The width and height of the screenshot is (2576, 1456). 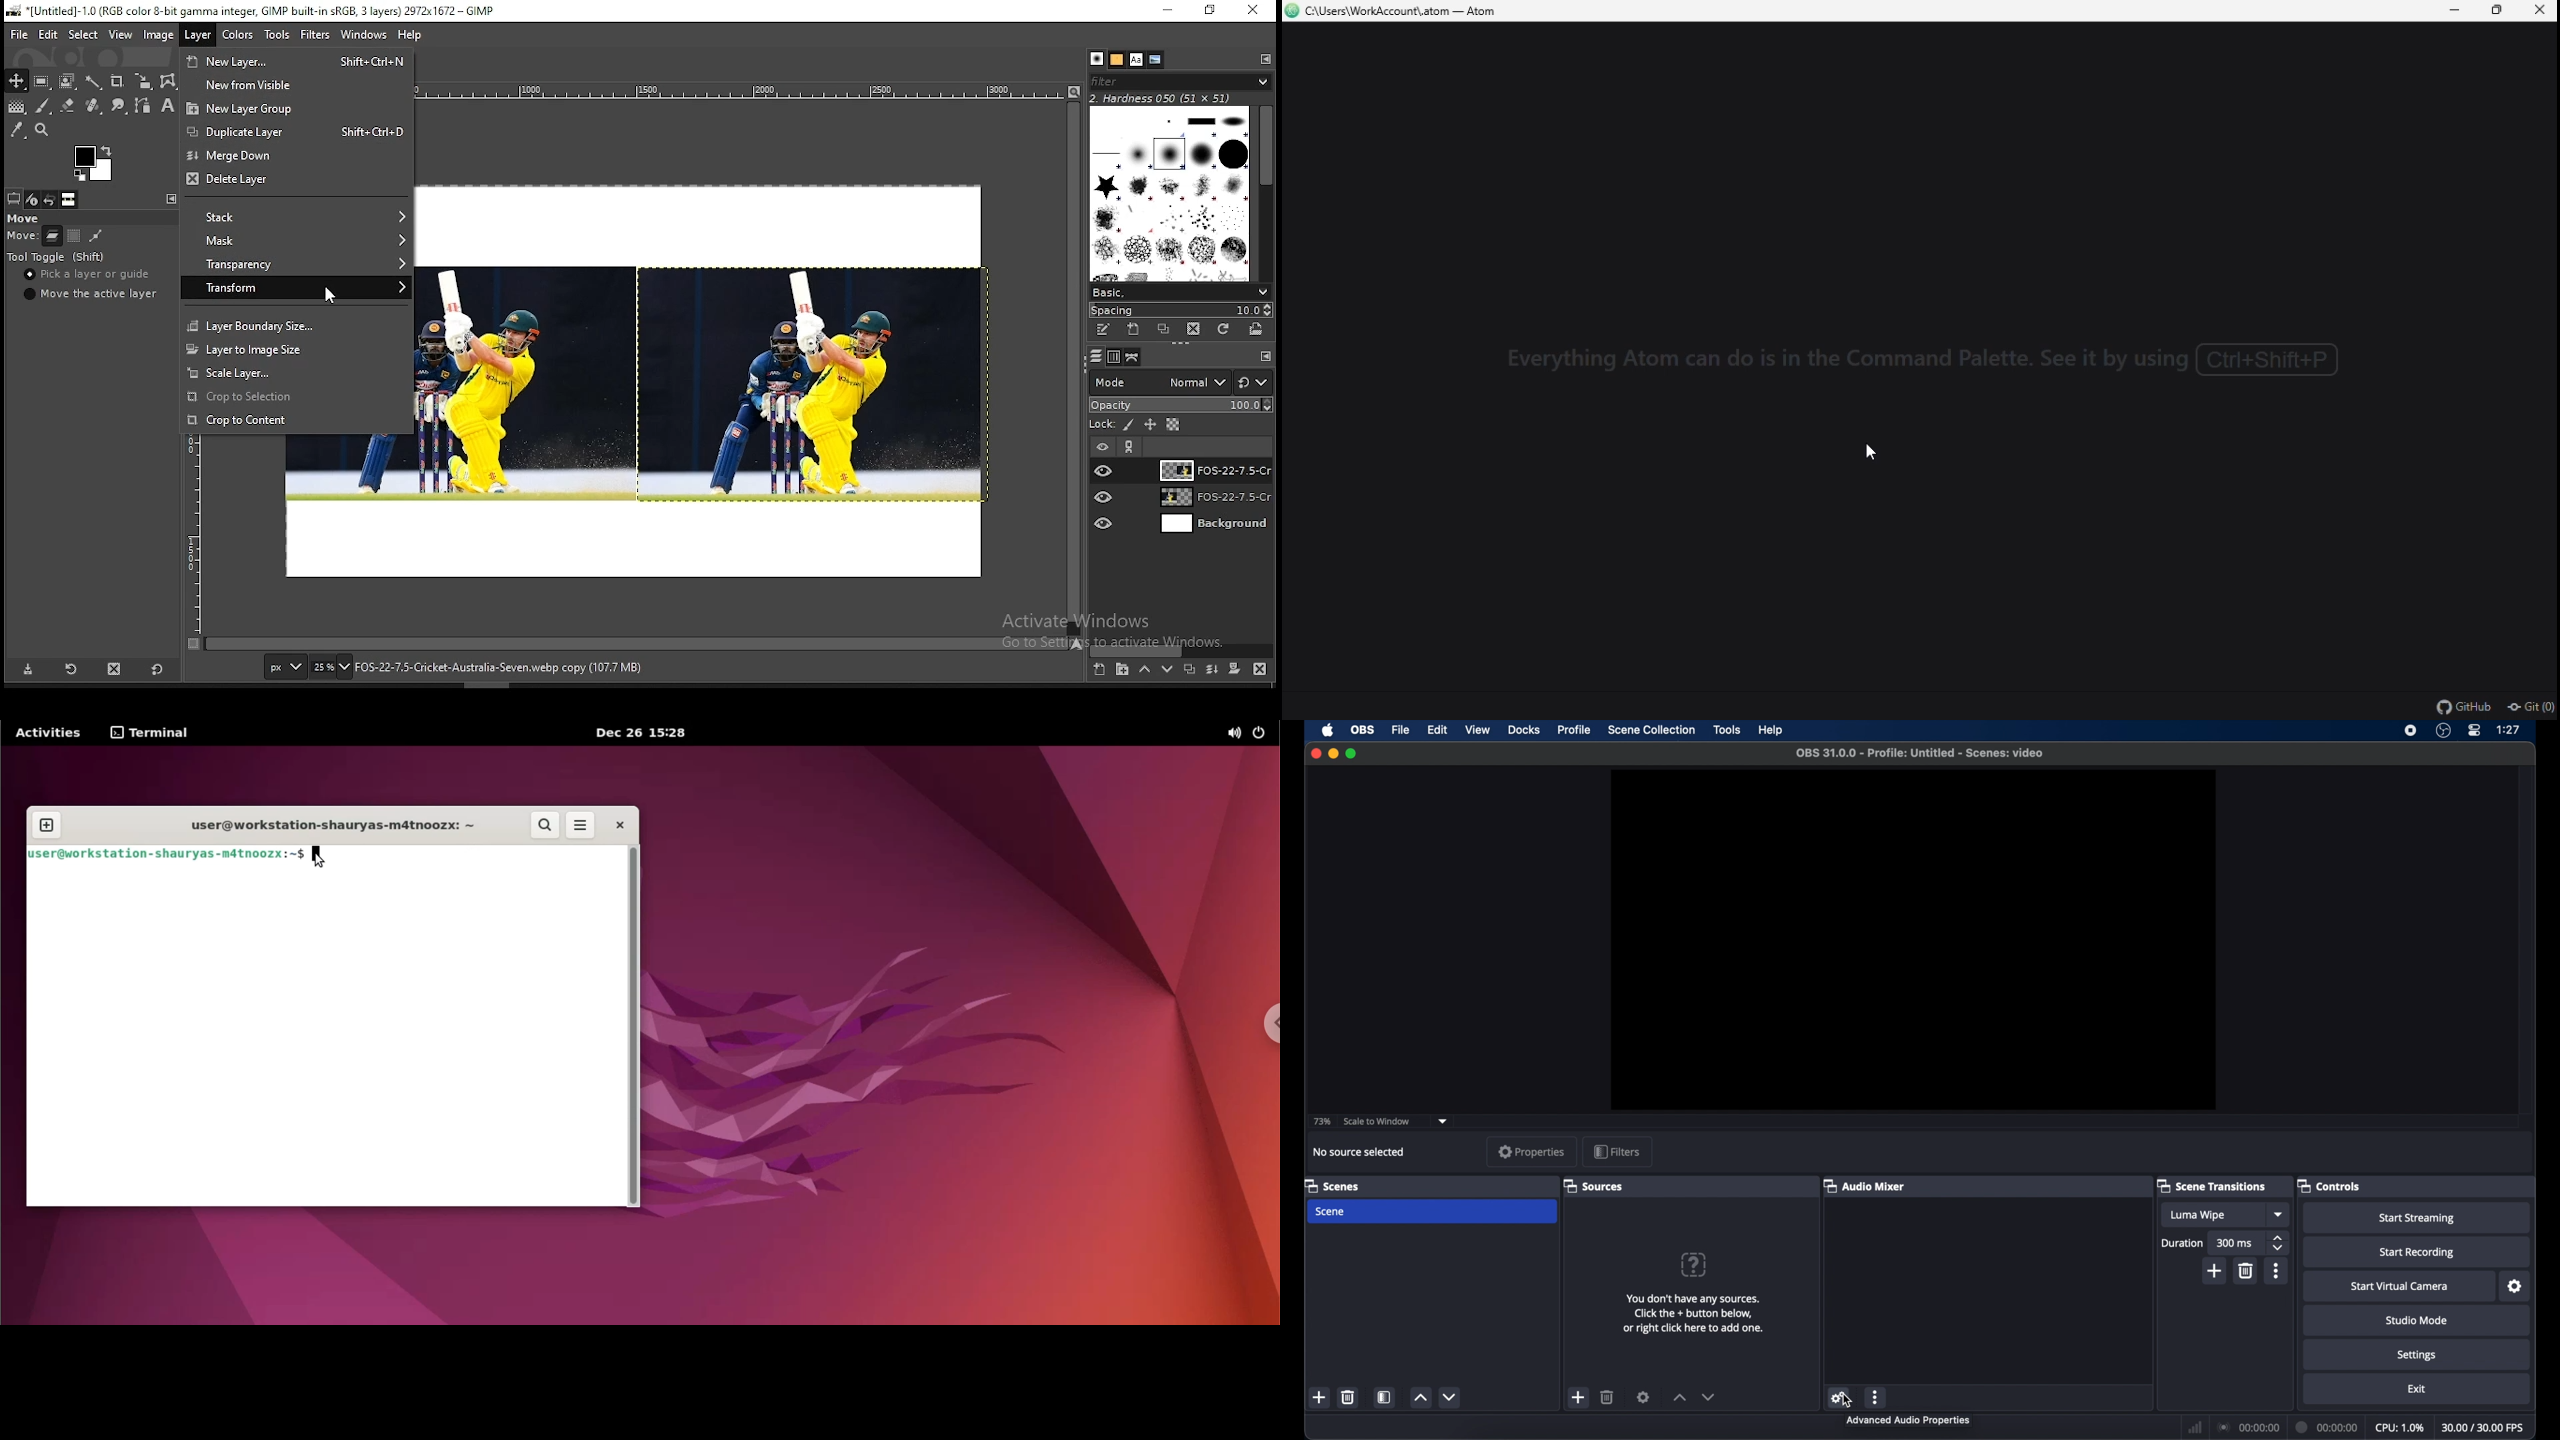 I want to click on move the active layer, so click(x=88, y=294).